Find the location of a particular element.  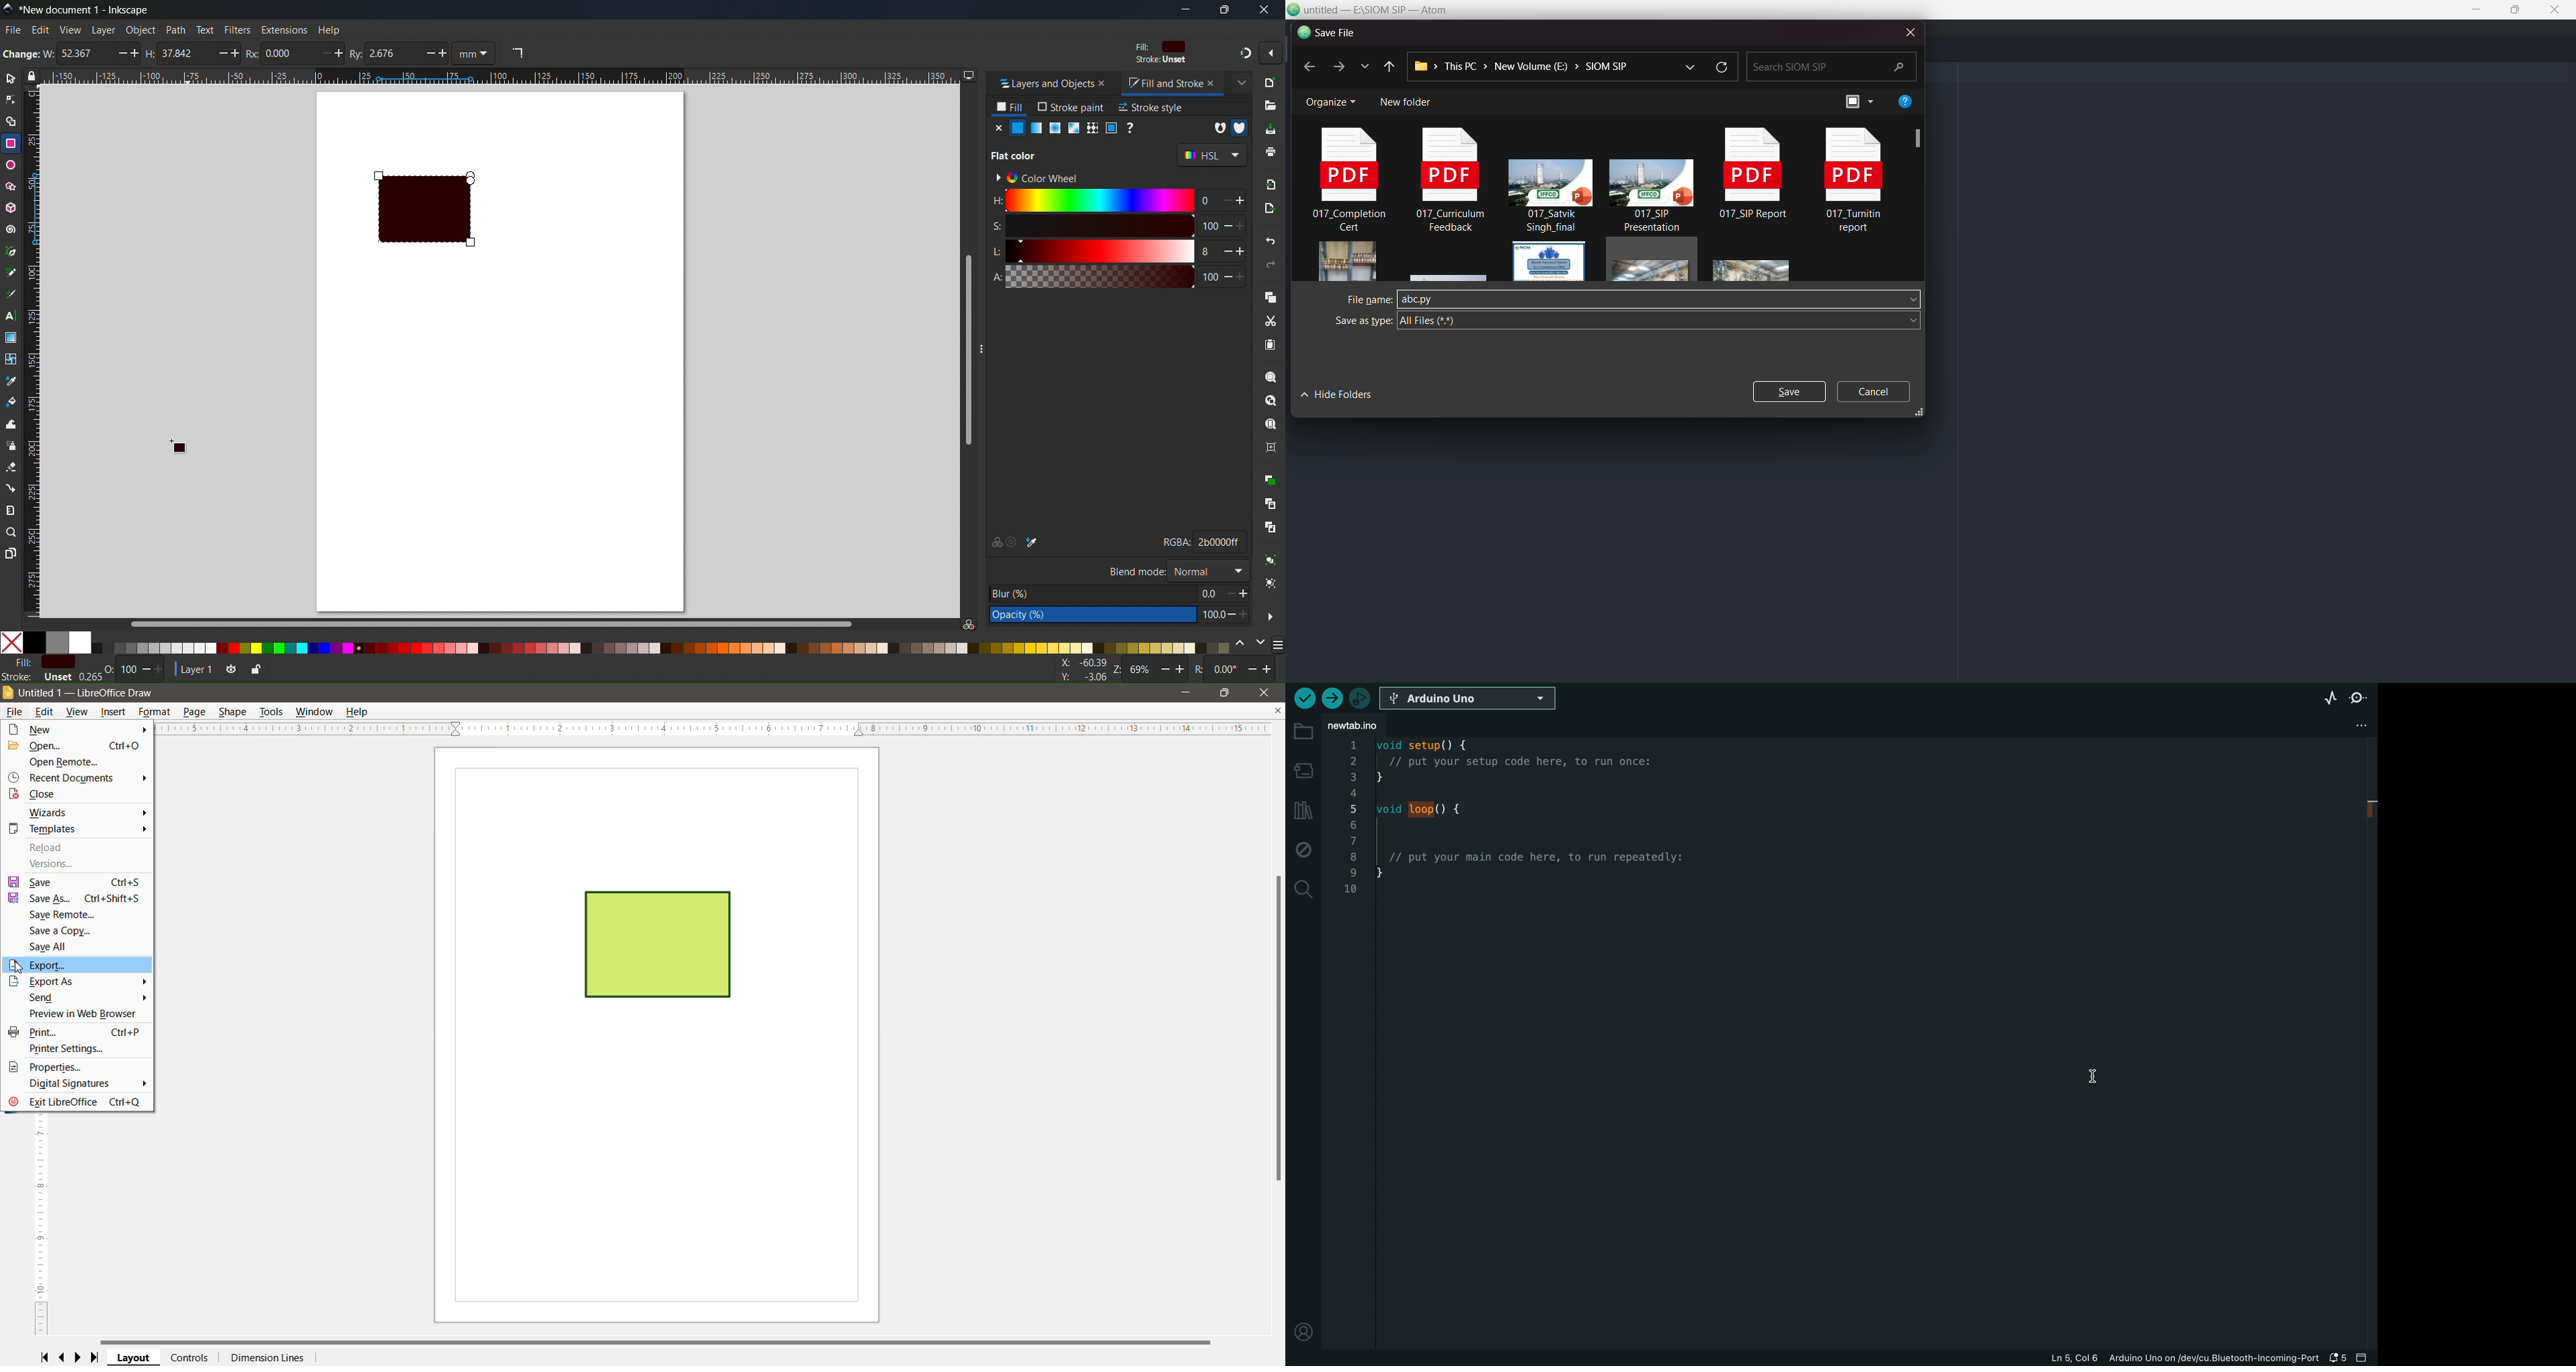

Close is located at coordinates (40, 794).